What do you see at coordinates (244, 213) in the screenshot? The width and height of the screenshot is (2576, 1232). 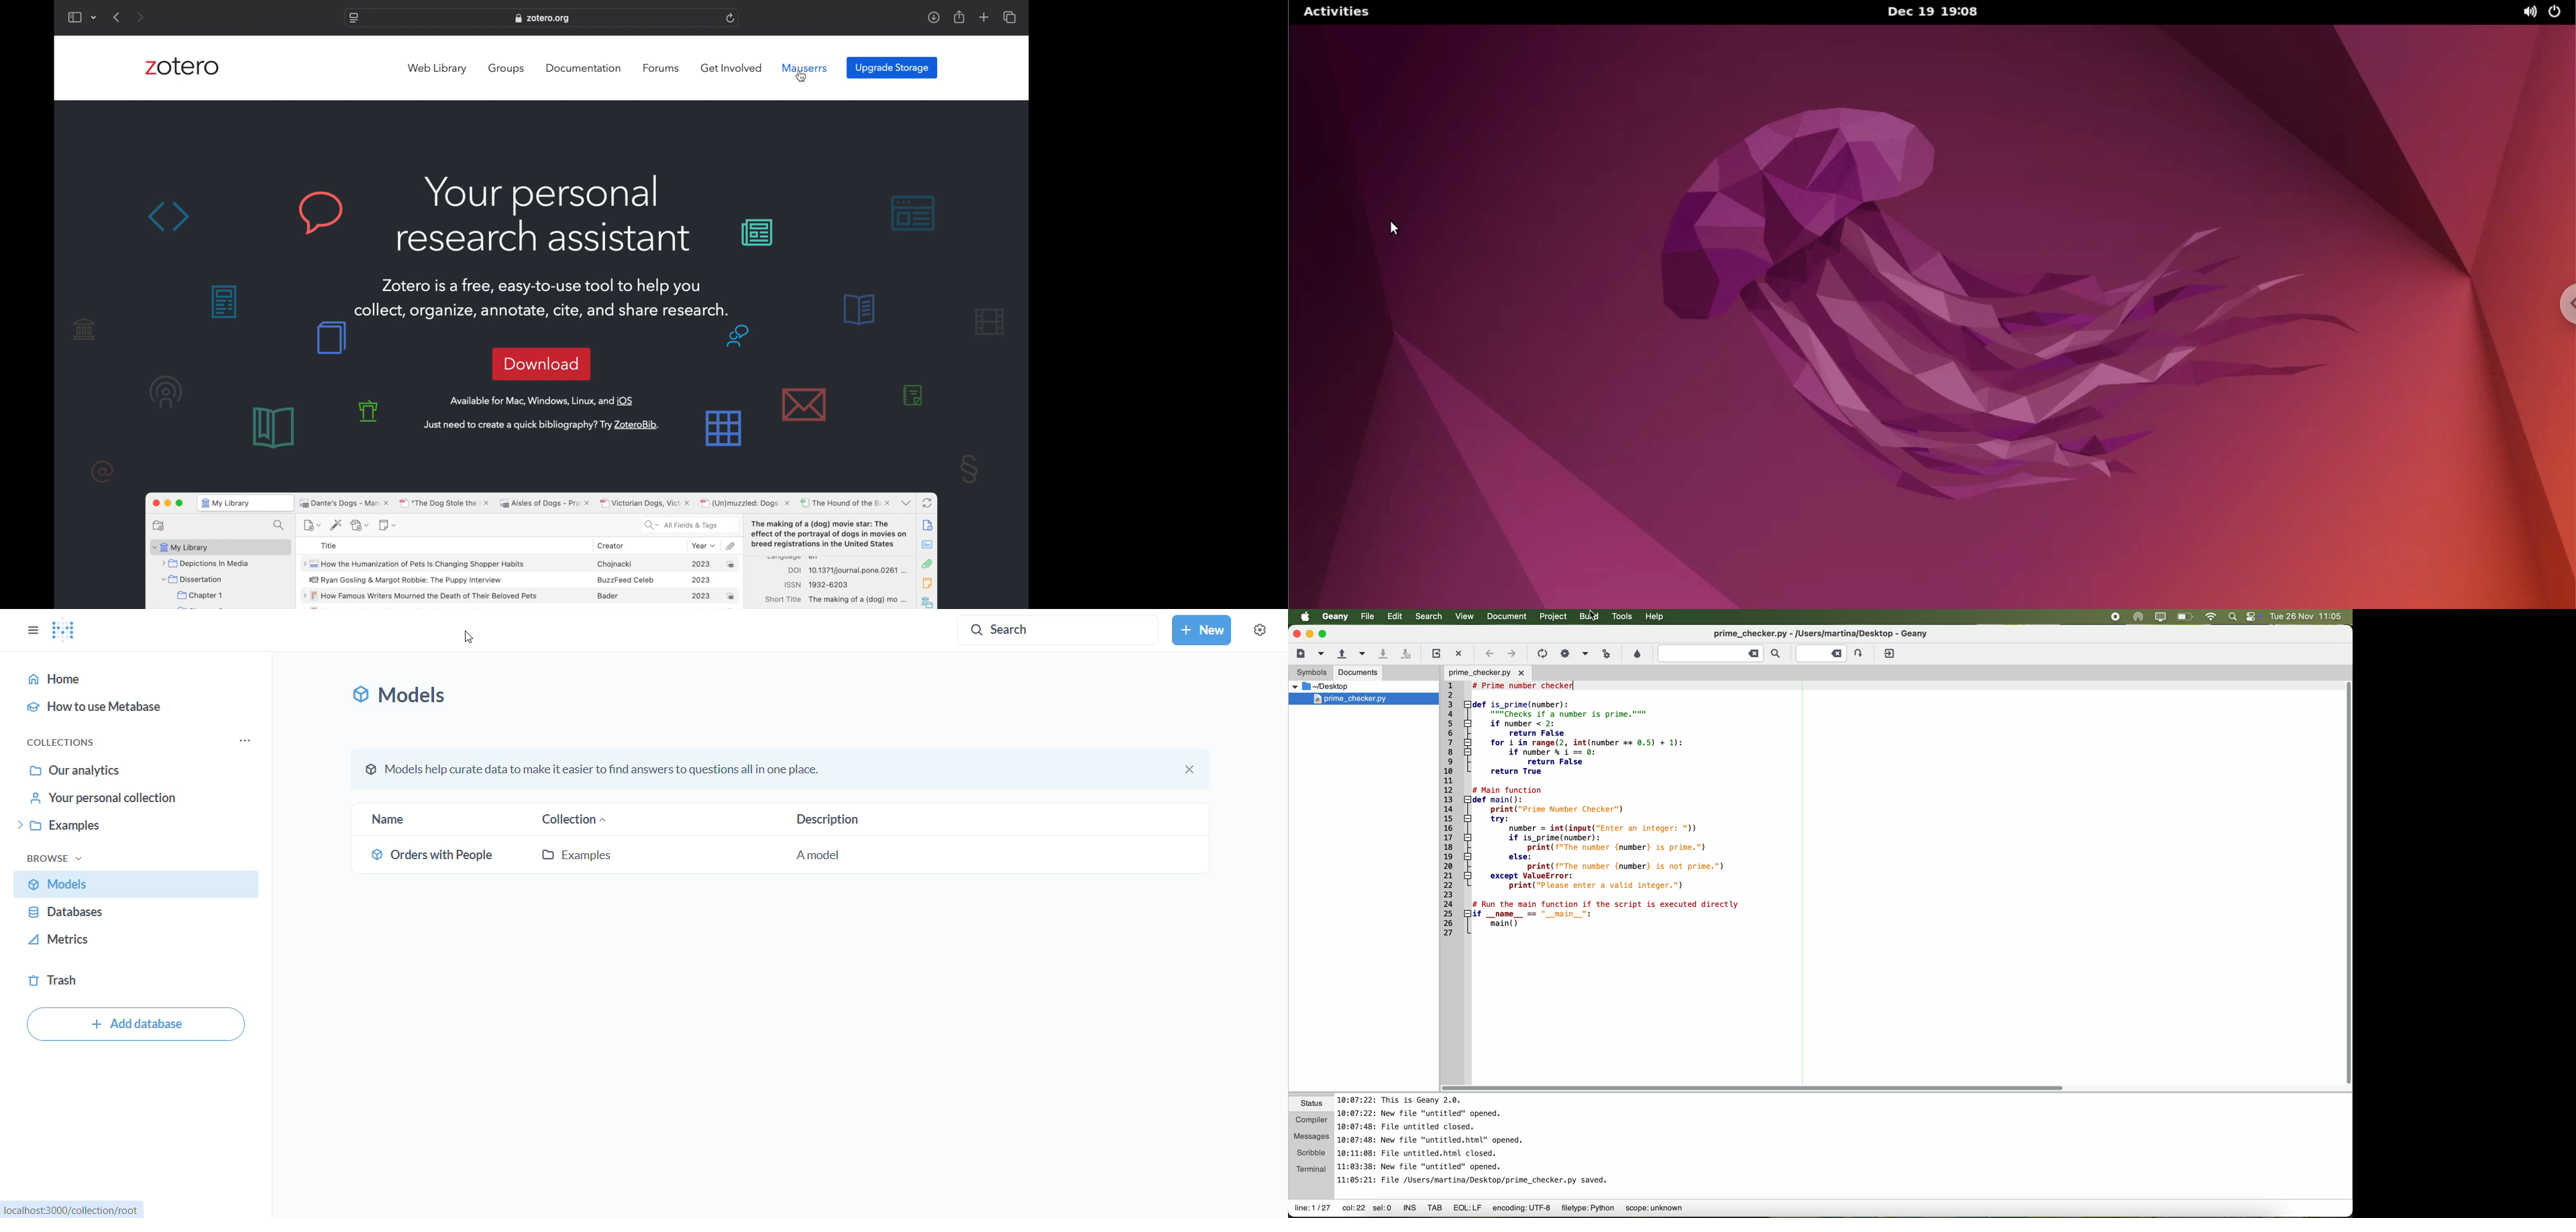 I see `background graphics` at bounding box center [244, 213].